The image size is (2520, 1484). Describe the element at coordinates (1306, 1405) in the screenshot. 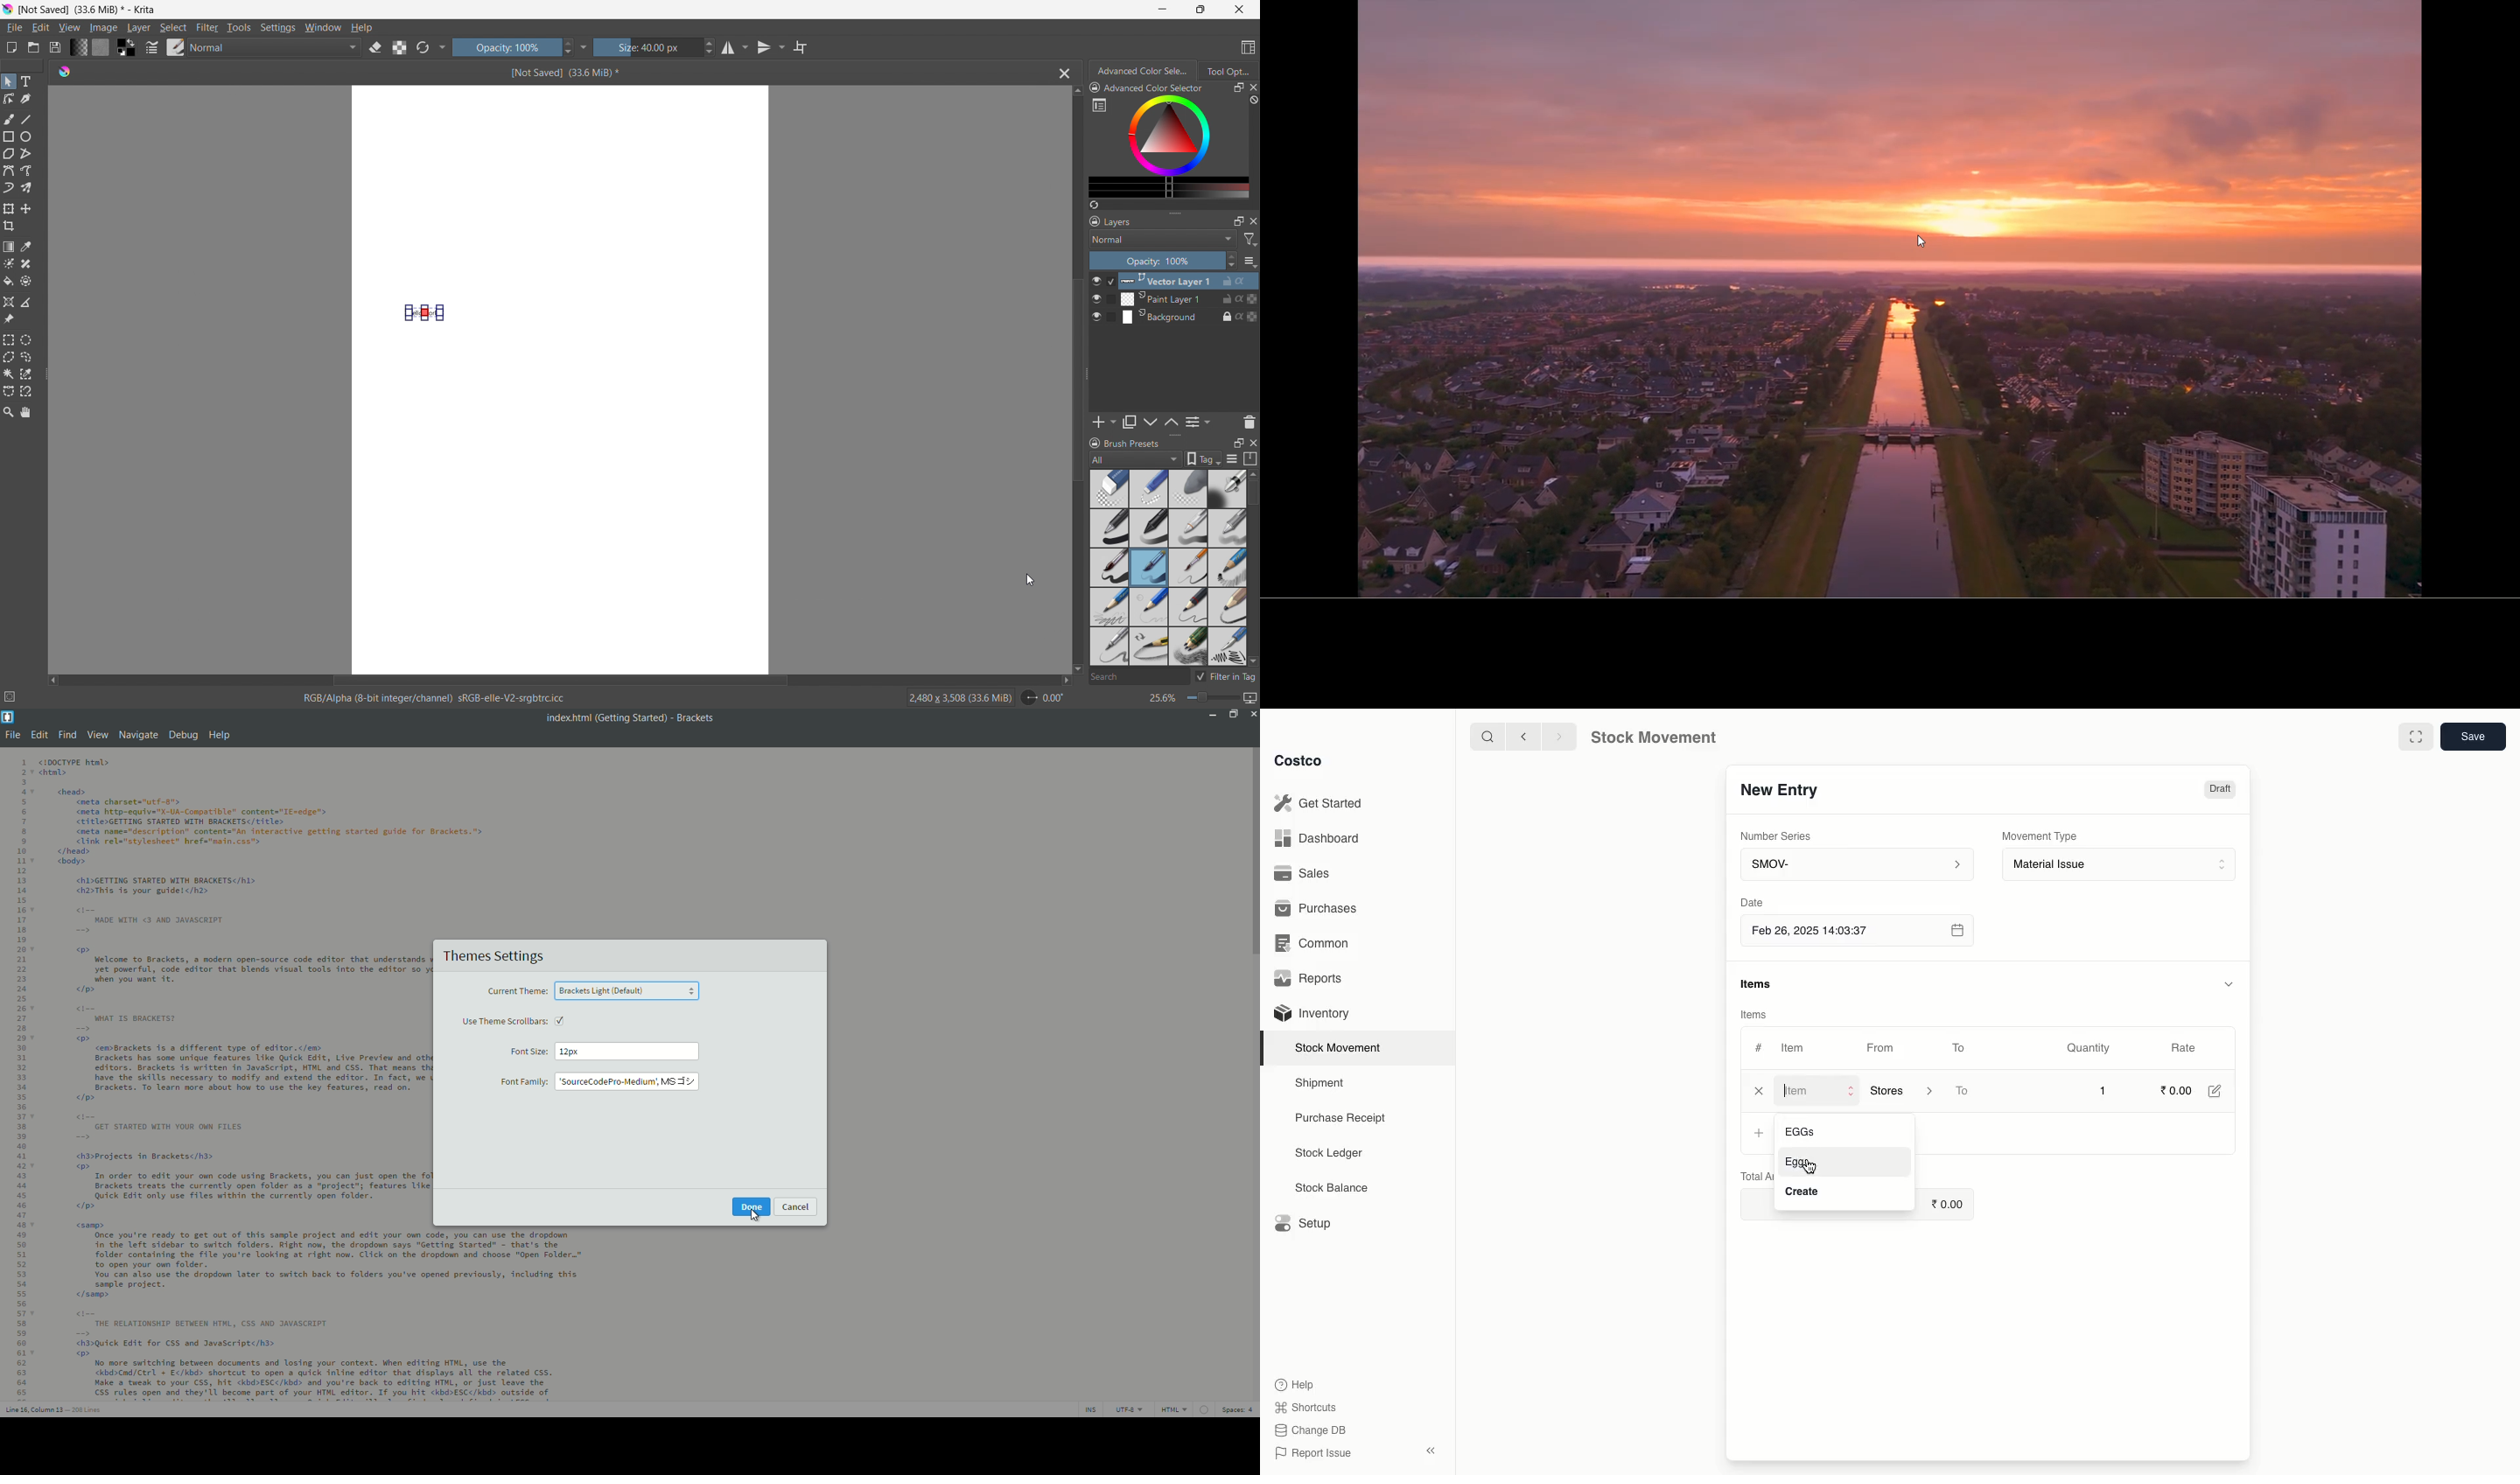

I see `Shortcuts` at that location.